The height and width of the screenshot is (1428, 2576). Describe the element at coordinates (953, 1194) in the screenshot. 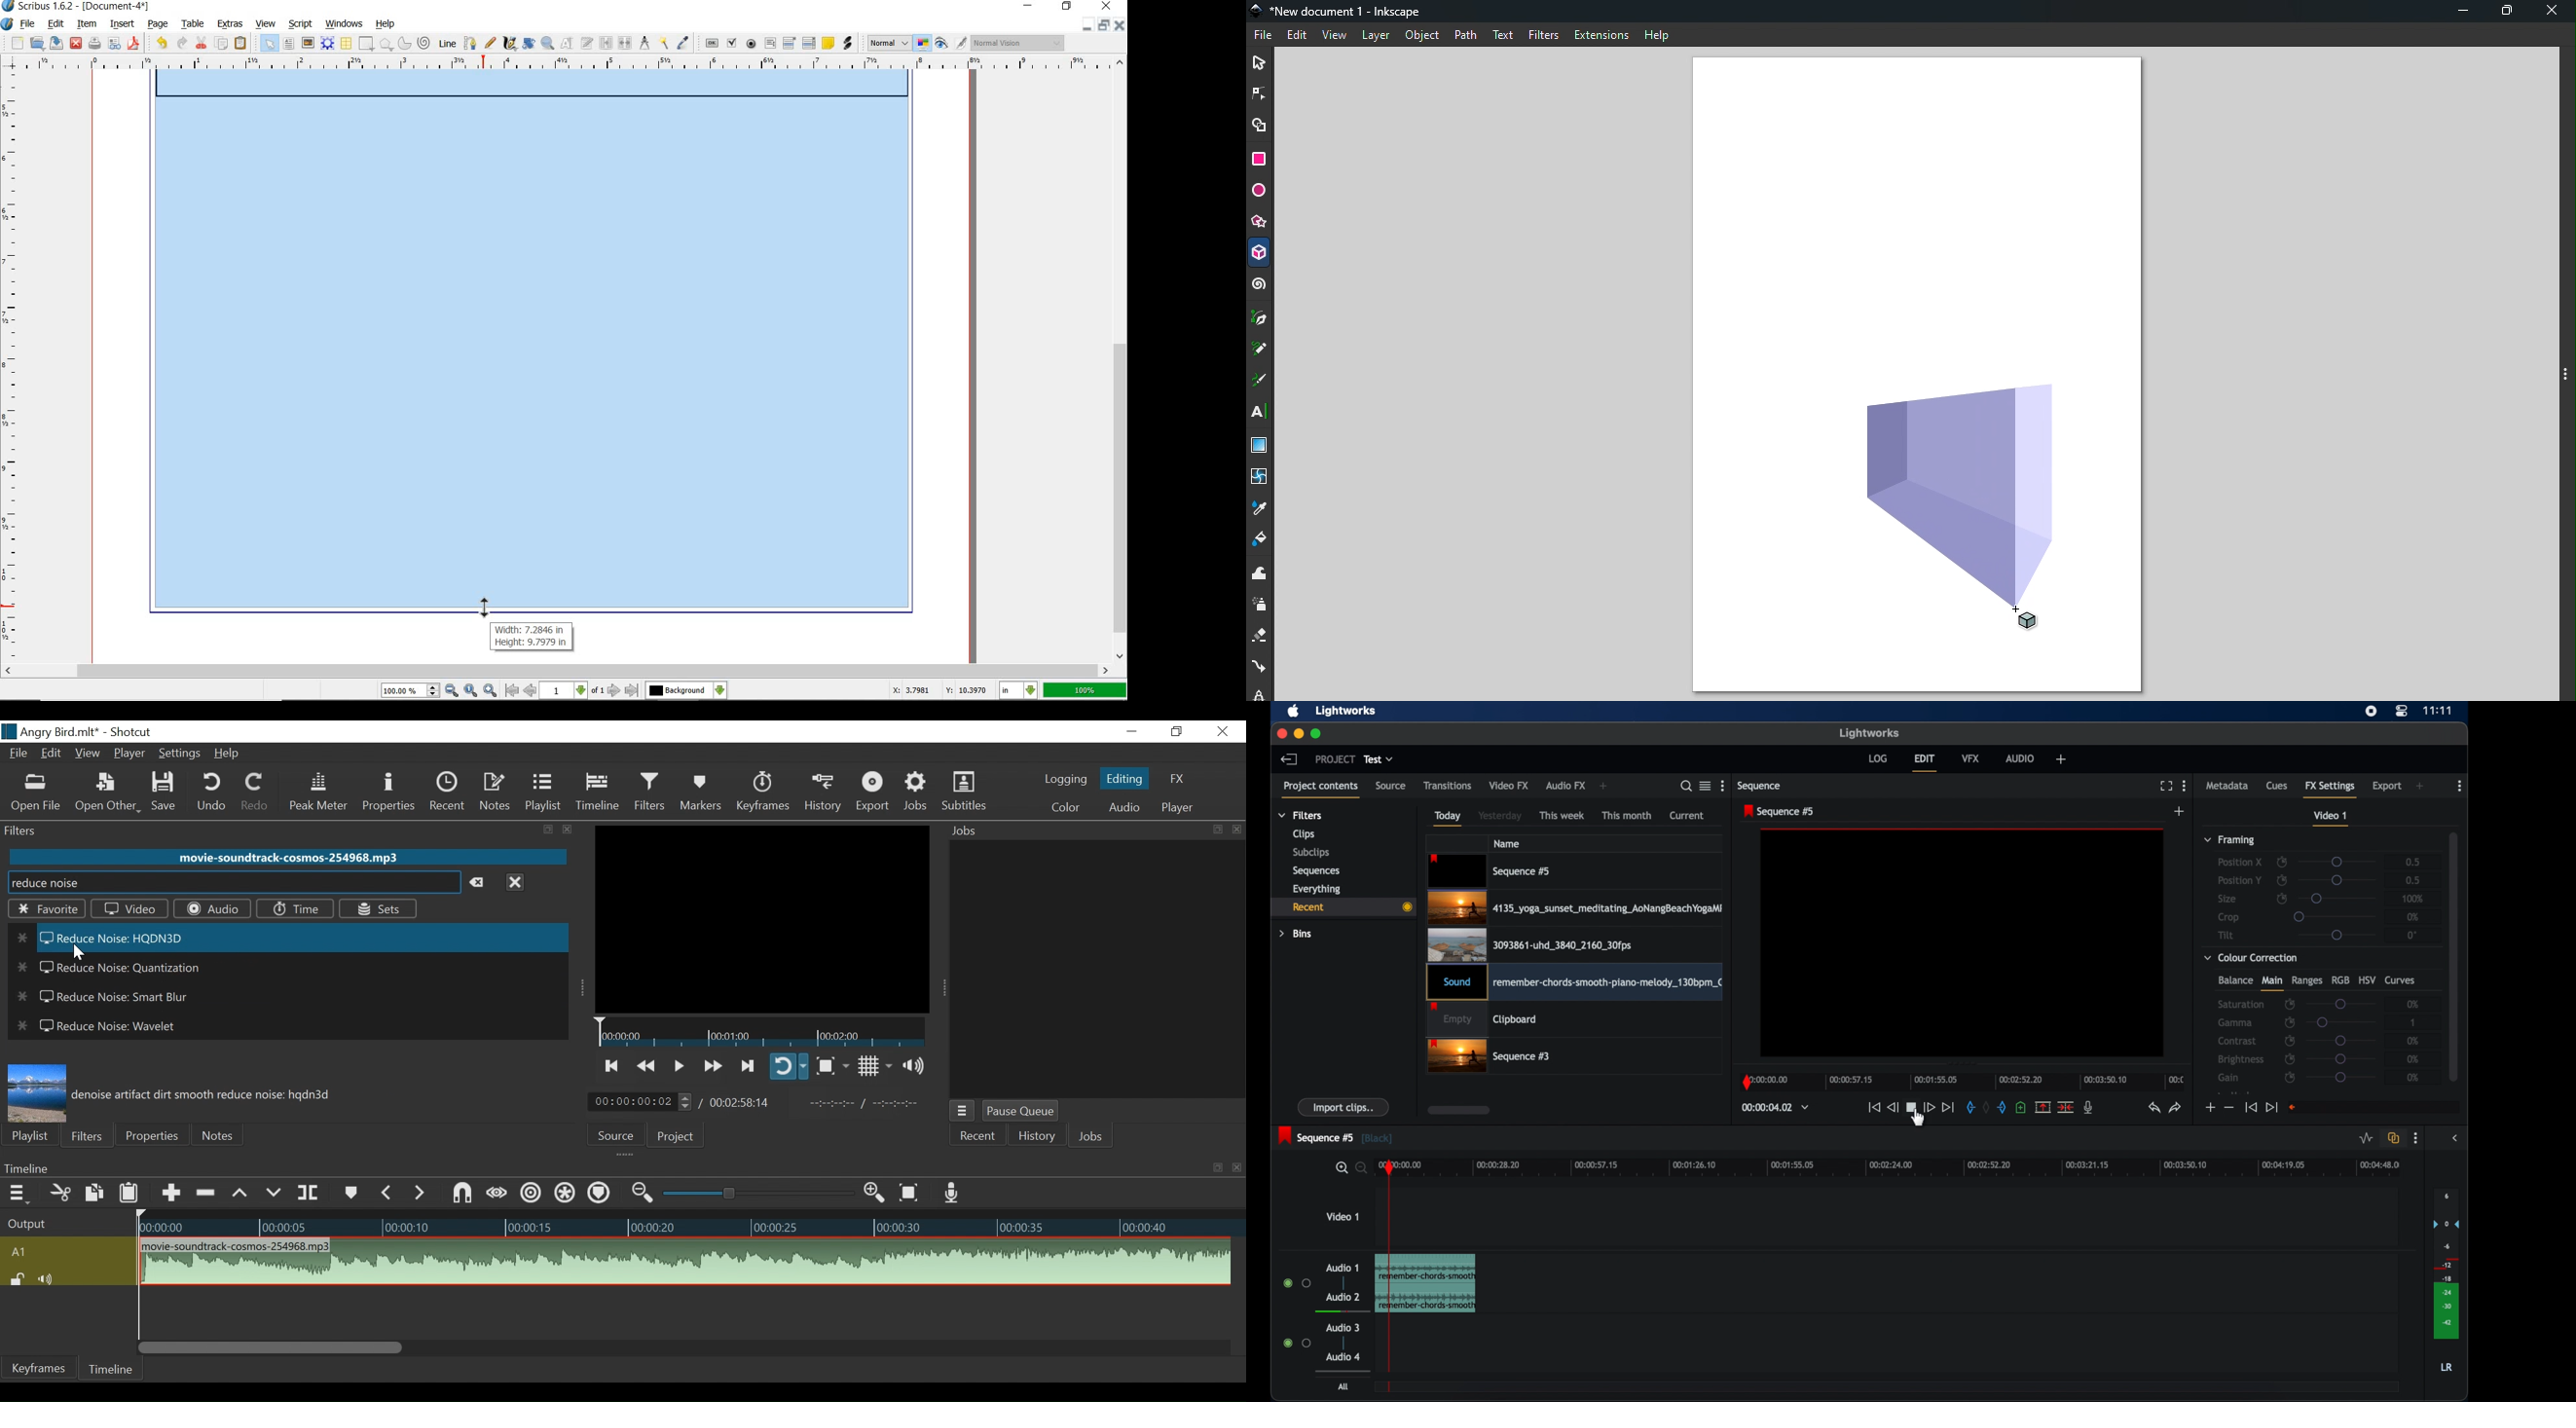

I see `Record audio` at that location.